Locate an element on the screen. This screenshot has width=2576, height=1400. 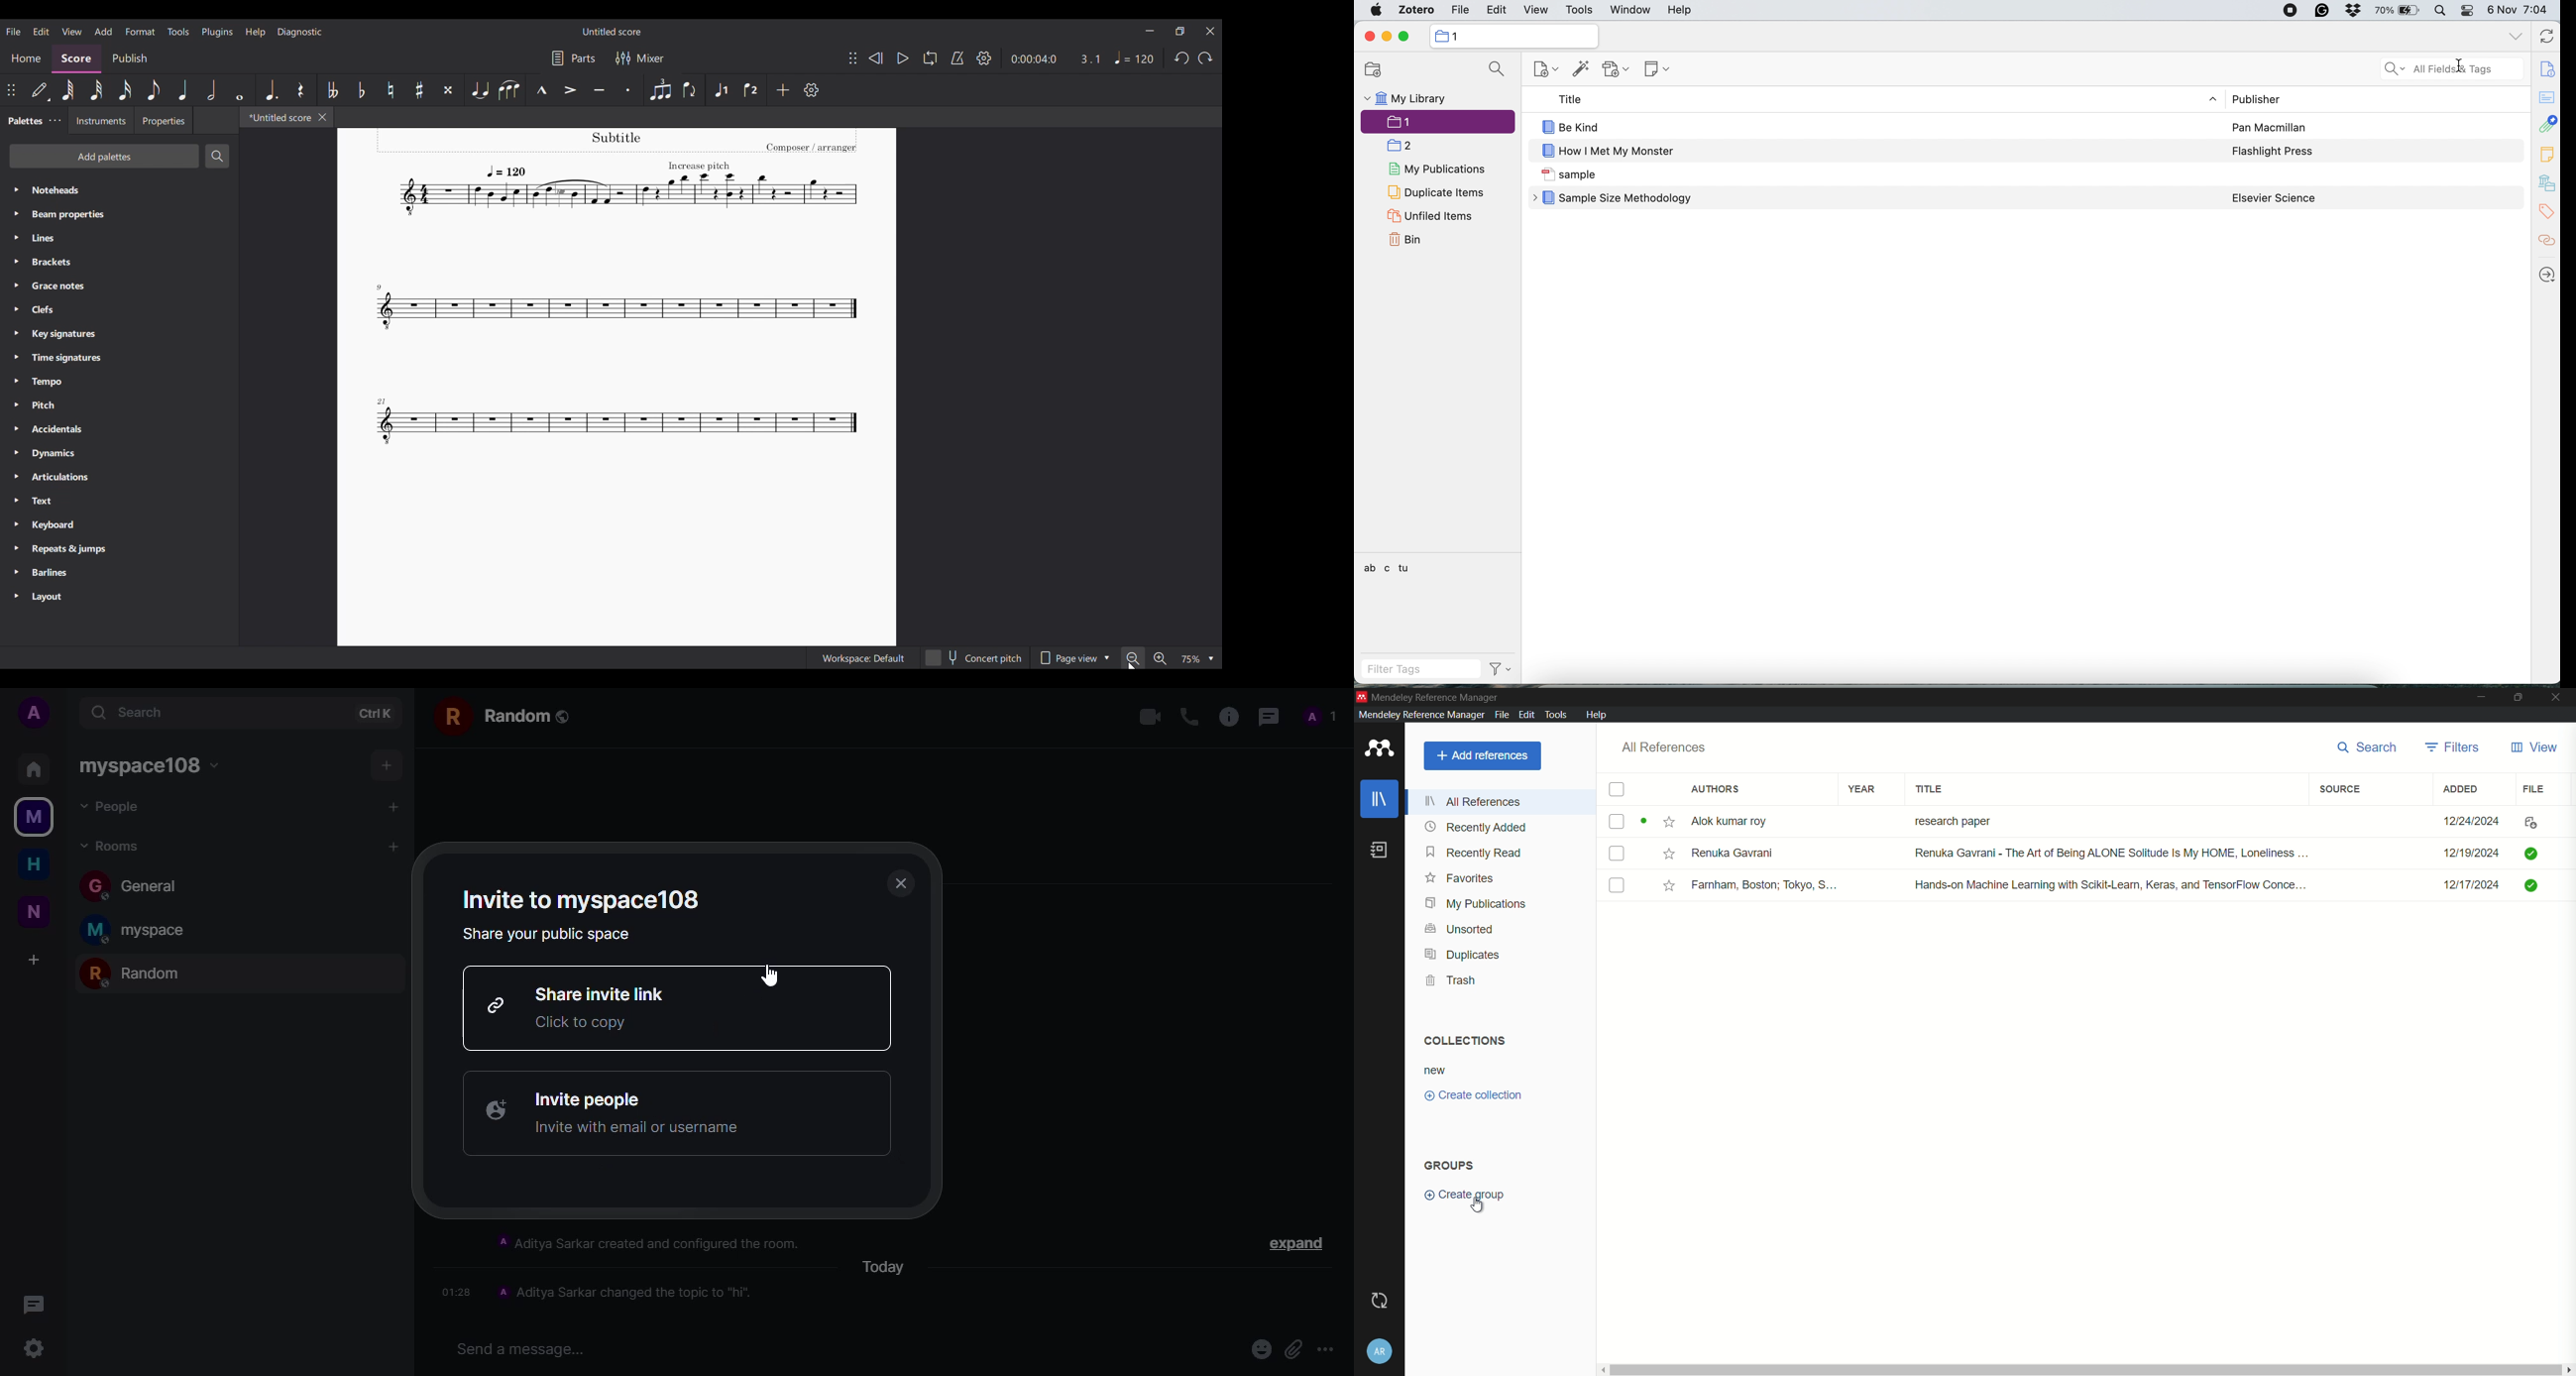
Change position  is located at coordinates (11, 90).